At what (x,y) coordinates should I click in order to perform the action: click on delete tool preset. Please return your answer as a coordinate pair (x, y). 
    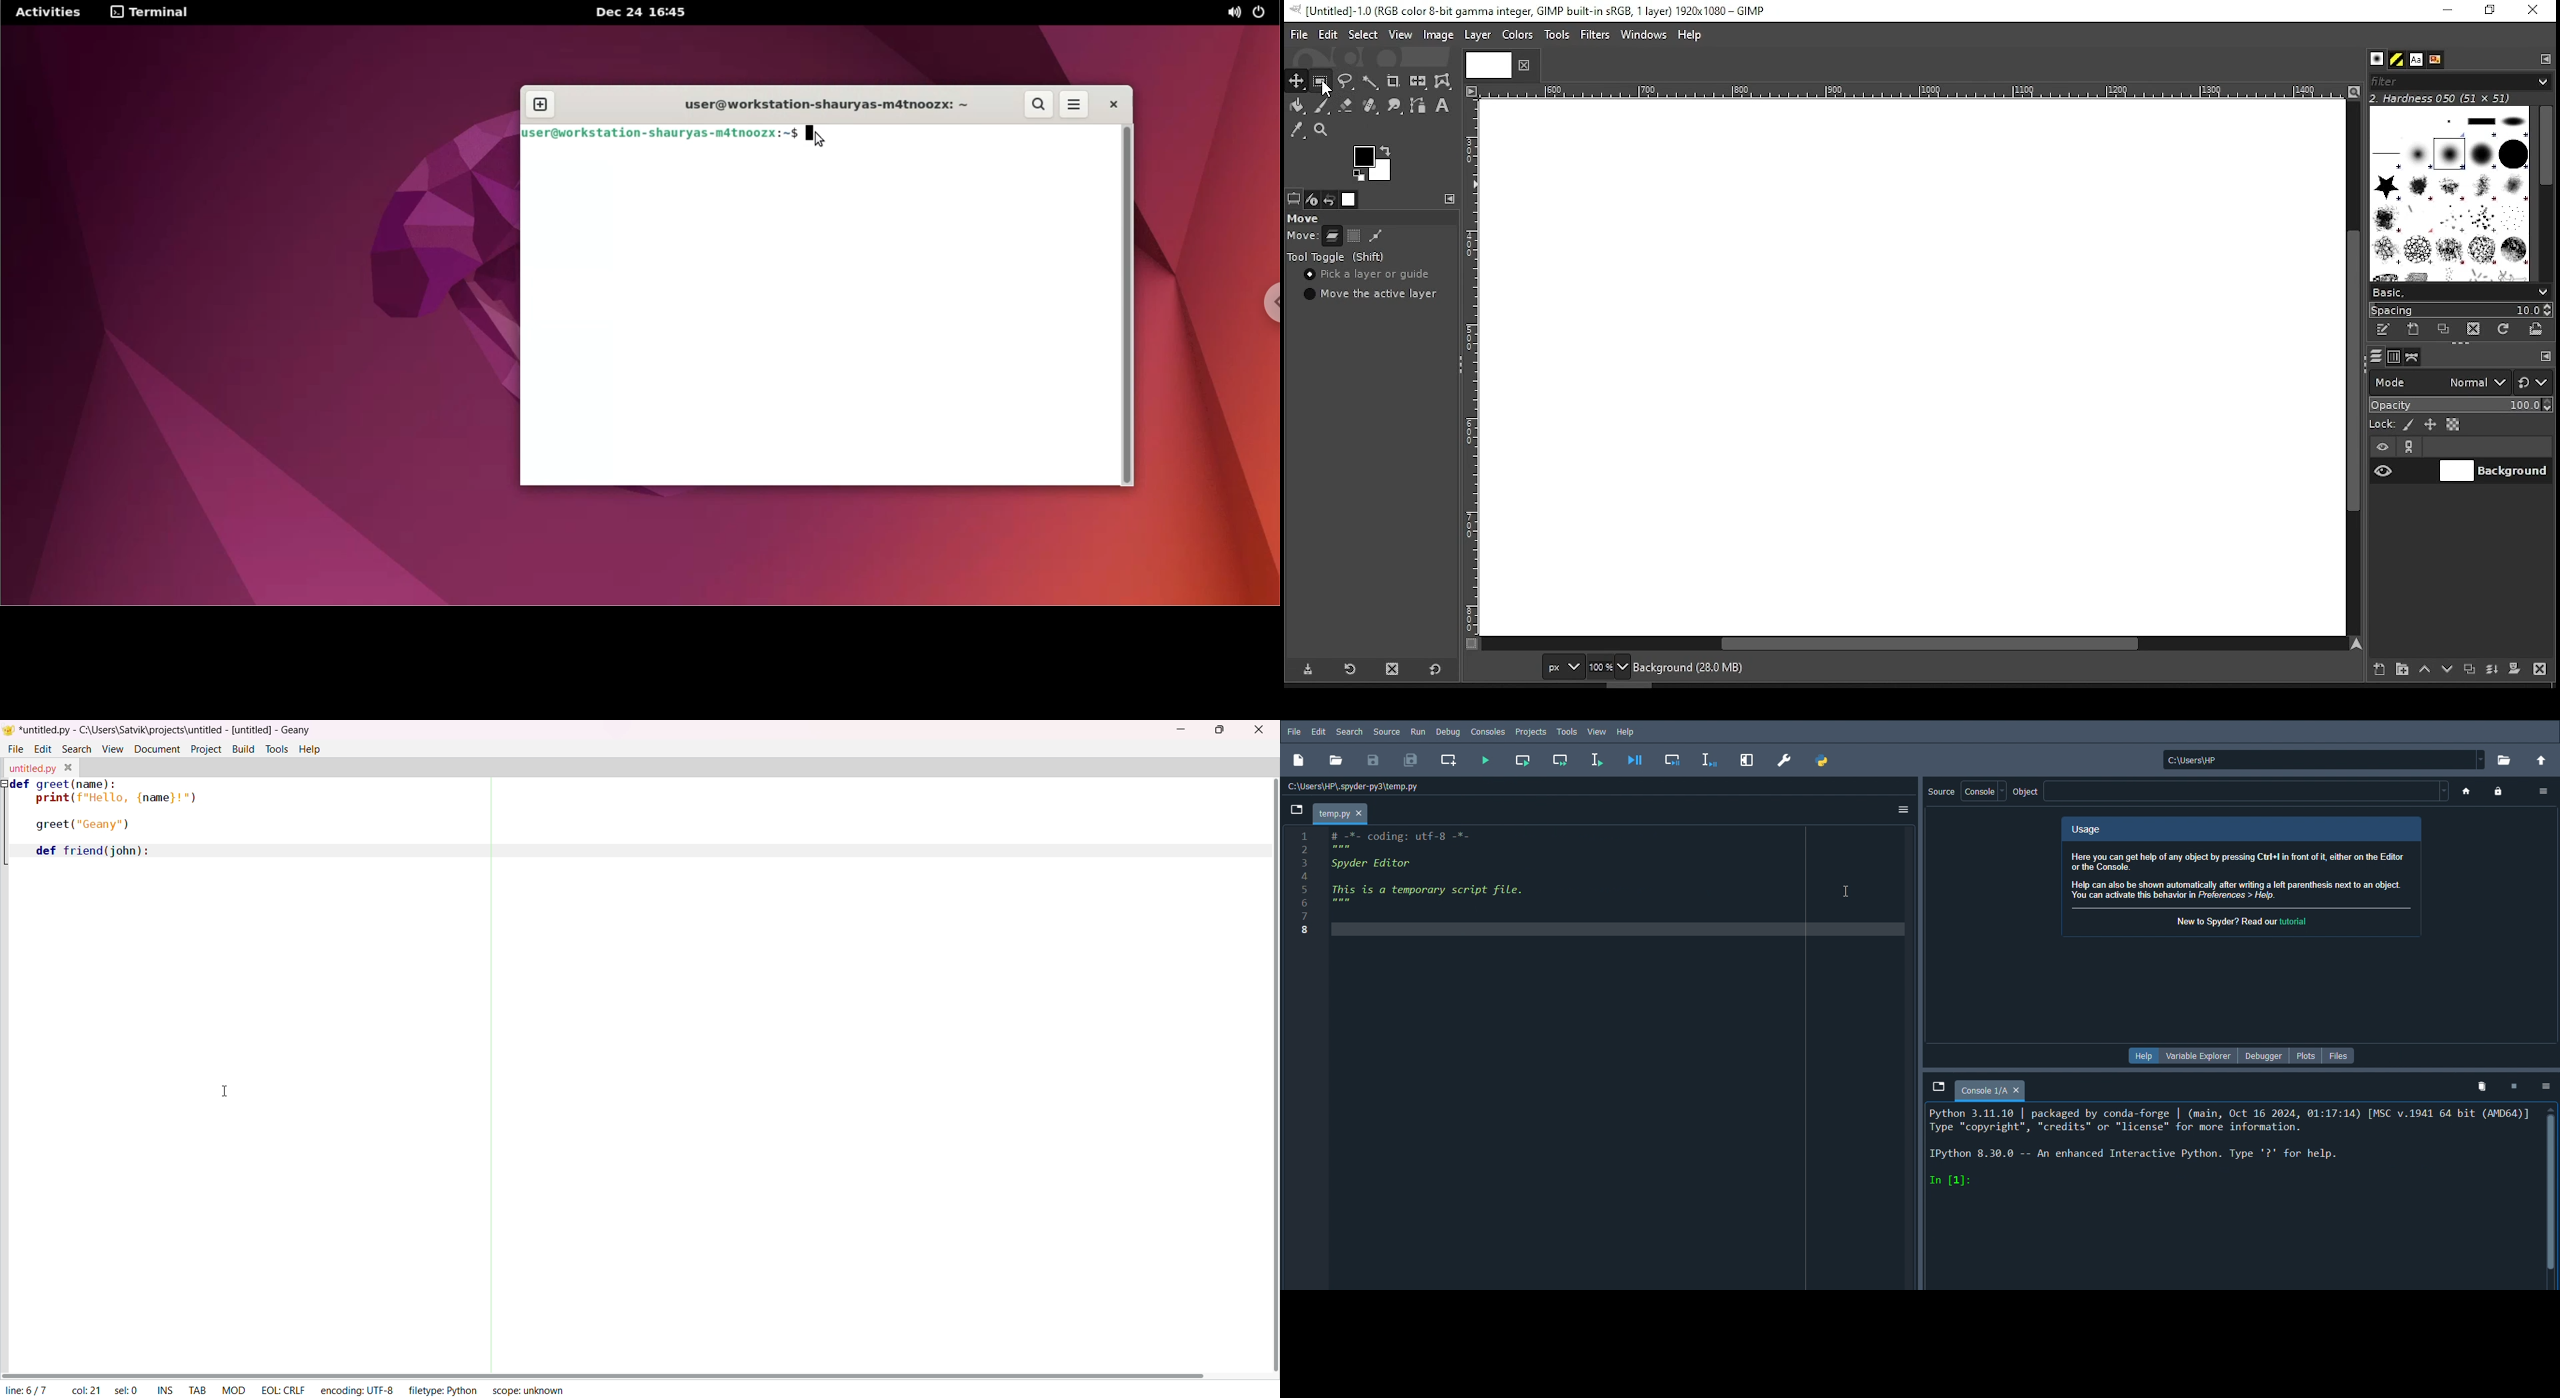
    Looking at the image, I should click on (1398, 668).